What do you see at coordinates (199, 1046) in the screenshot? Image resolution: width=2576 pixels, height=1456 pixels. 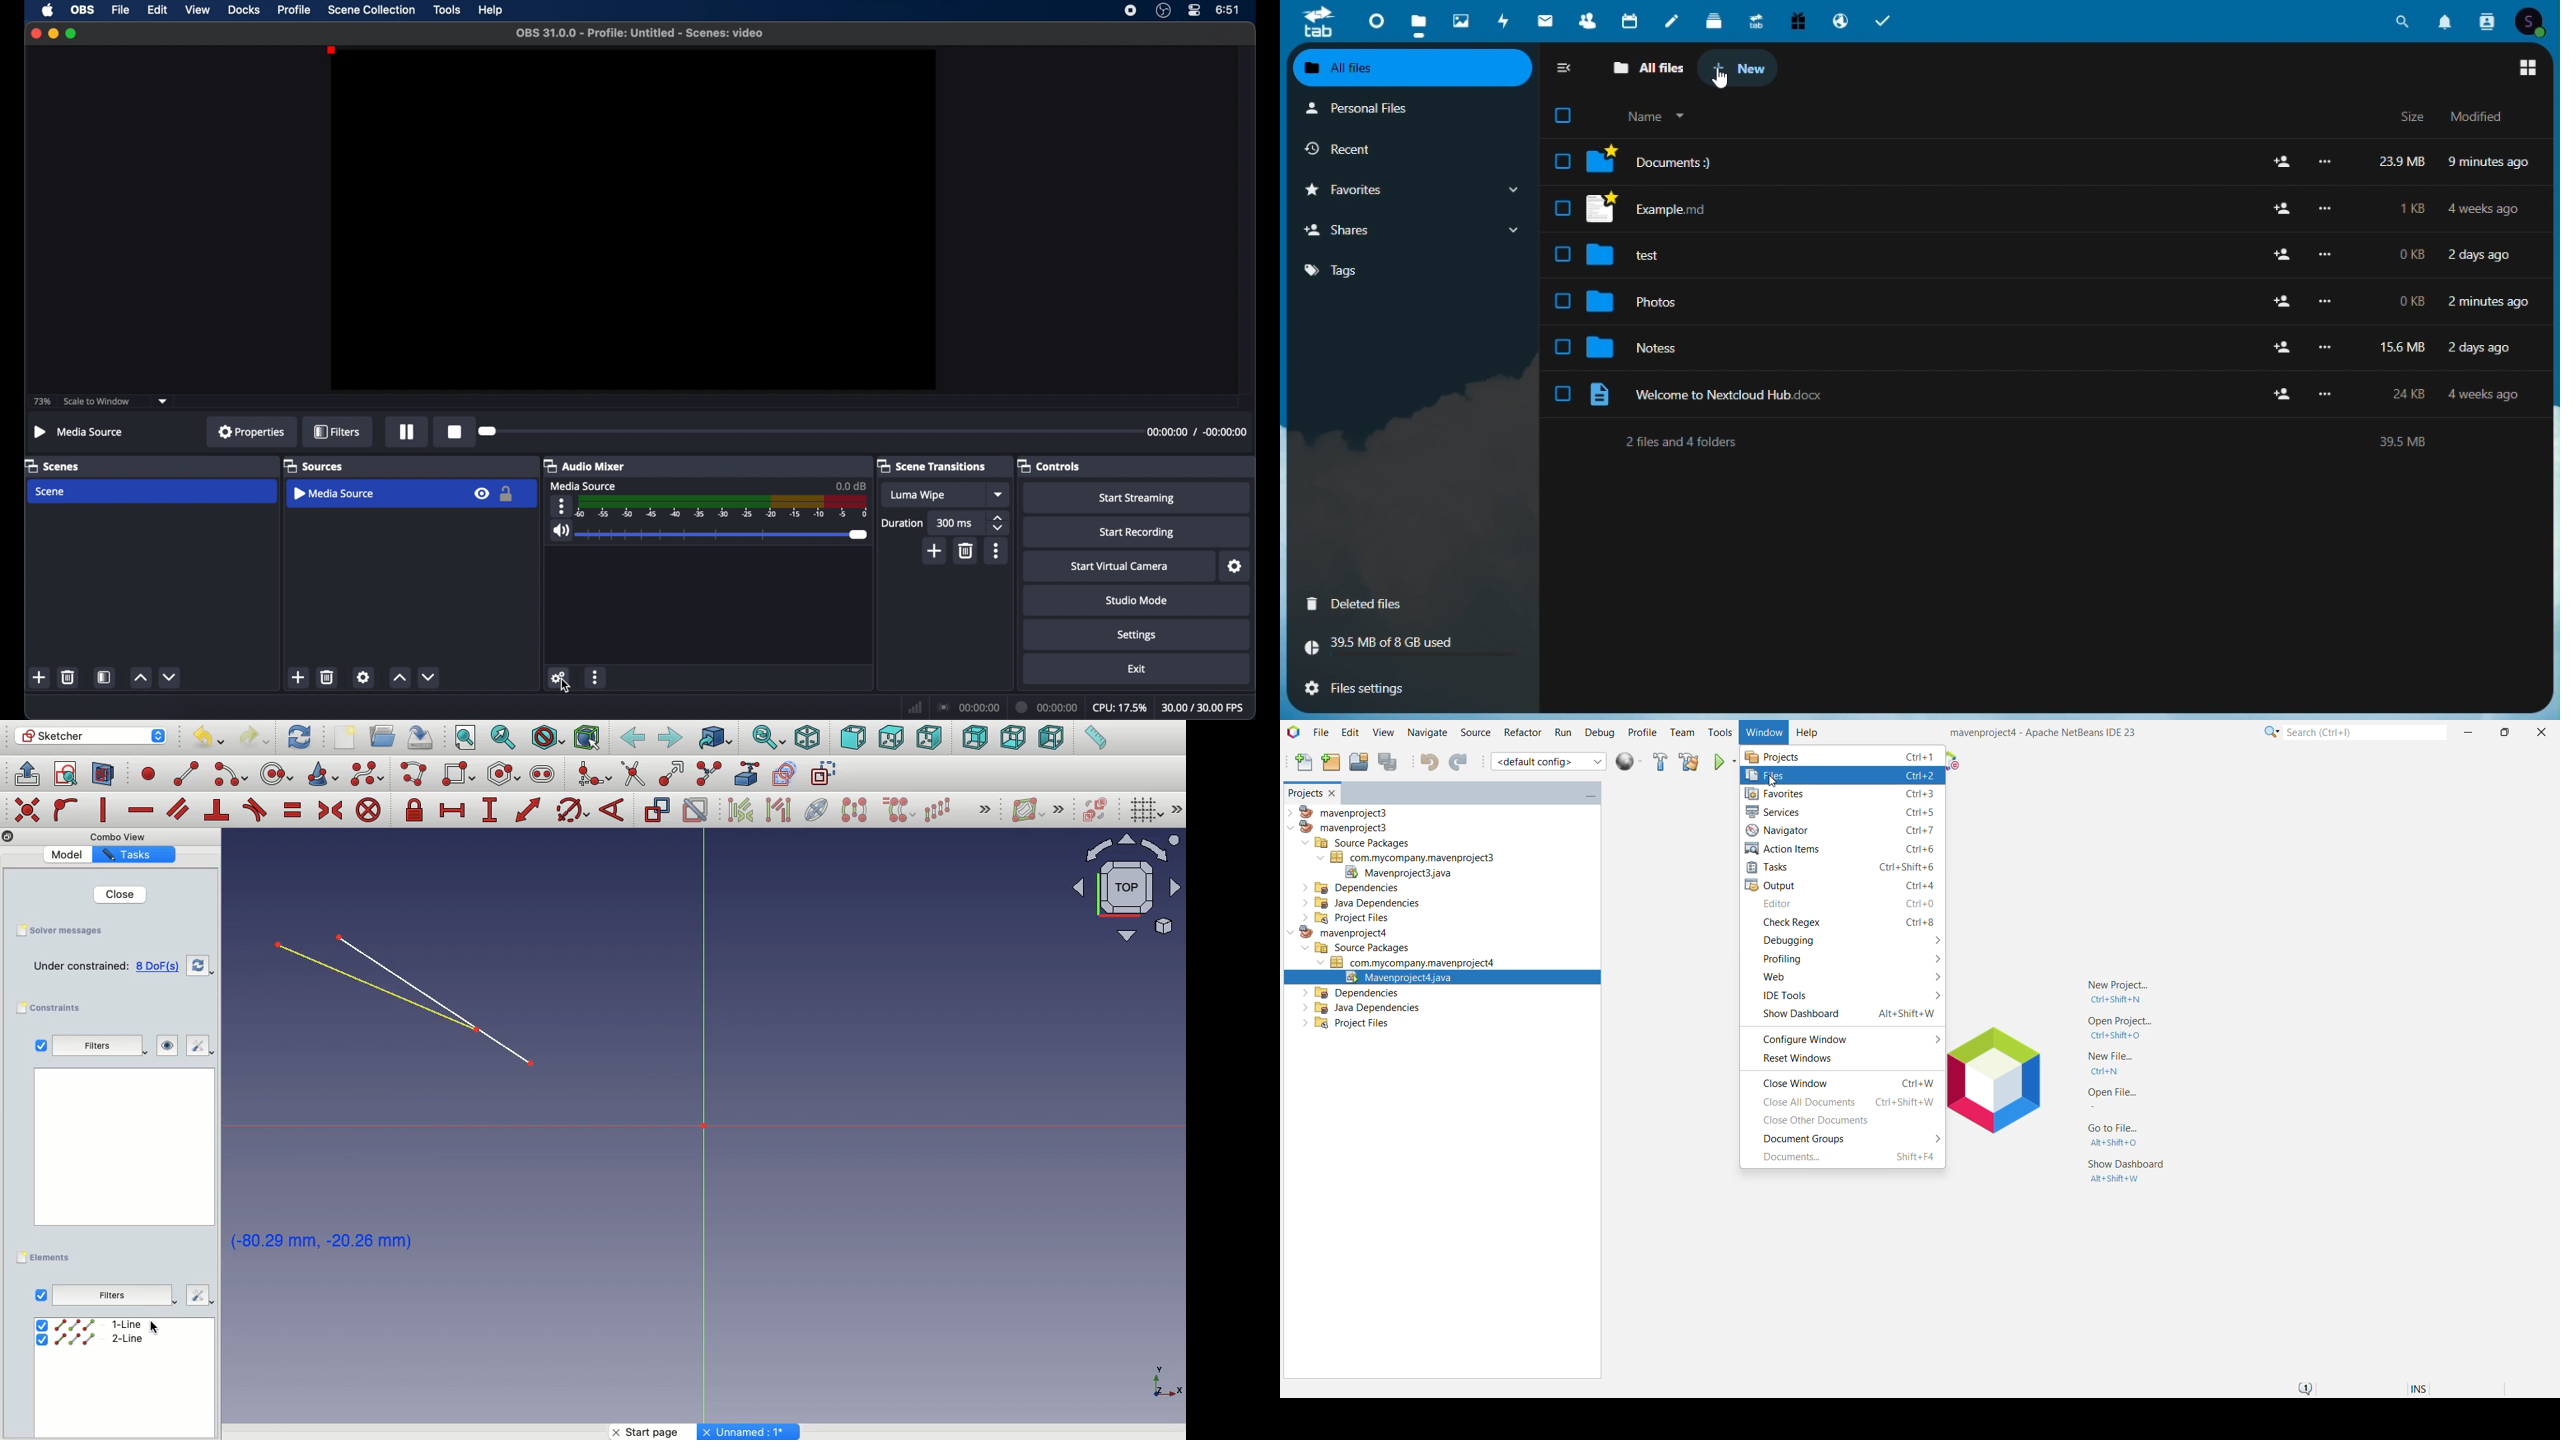 I see `Edit` at bounding box center [199, 1046].